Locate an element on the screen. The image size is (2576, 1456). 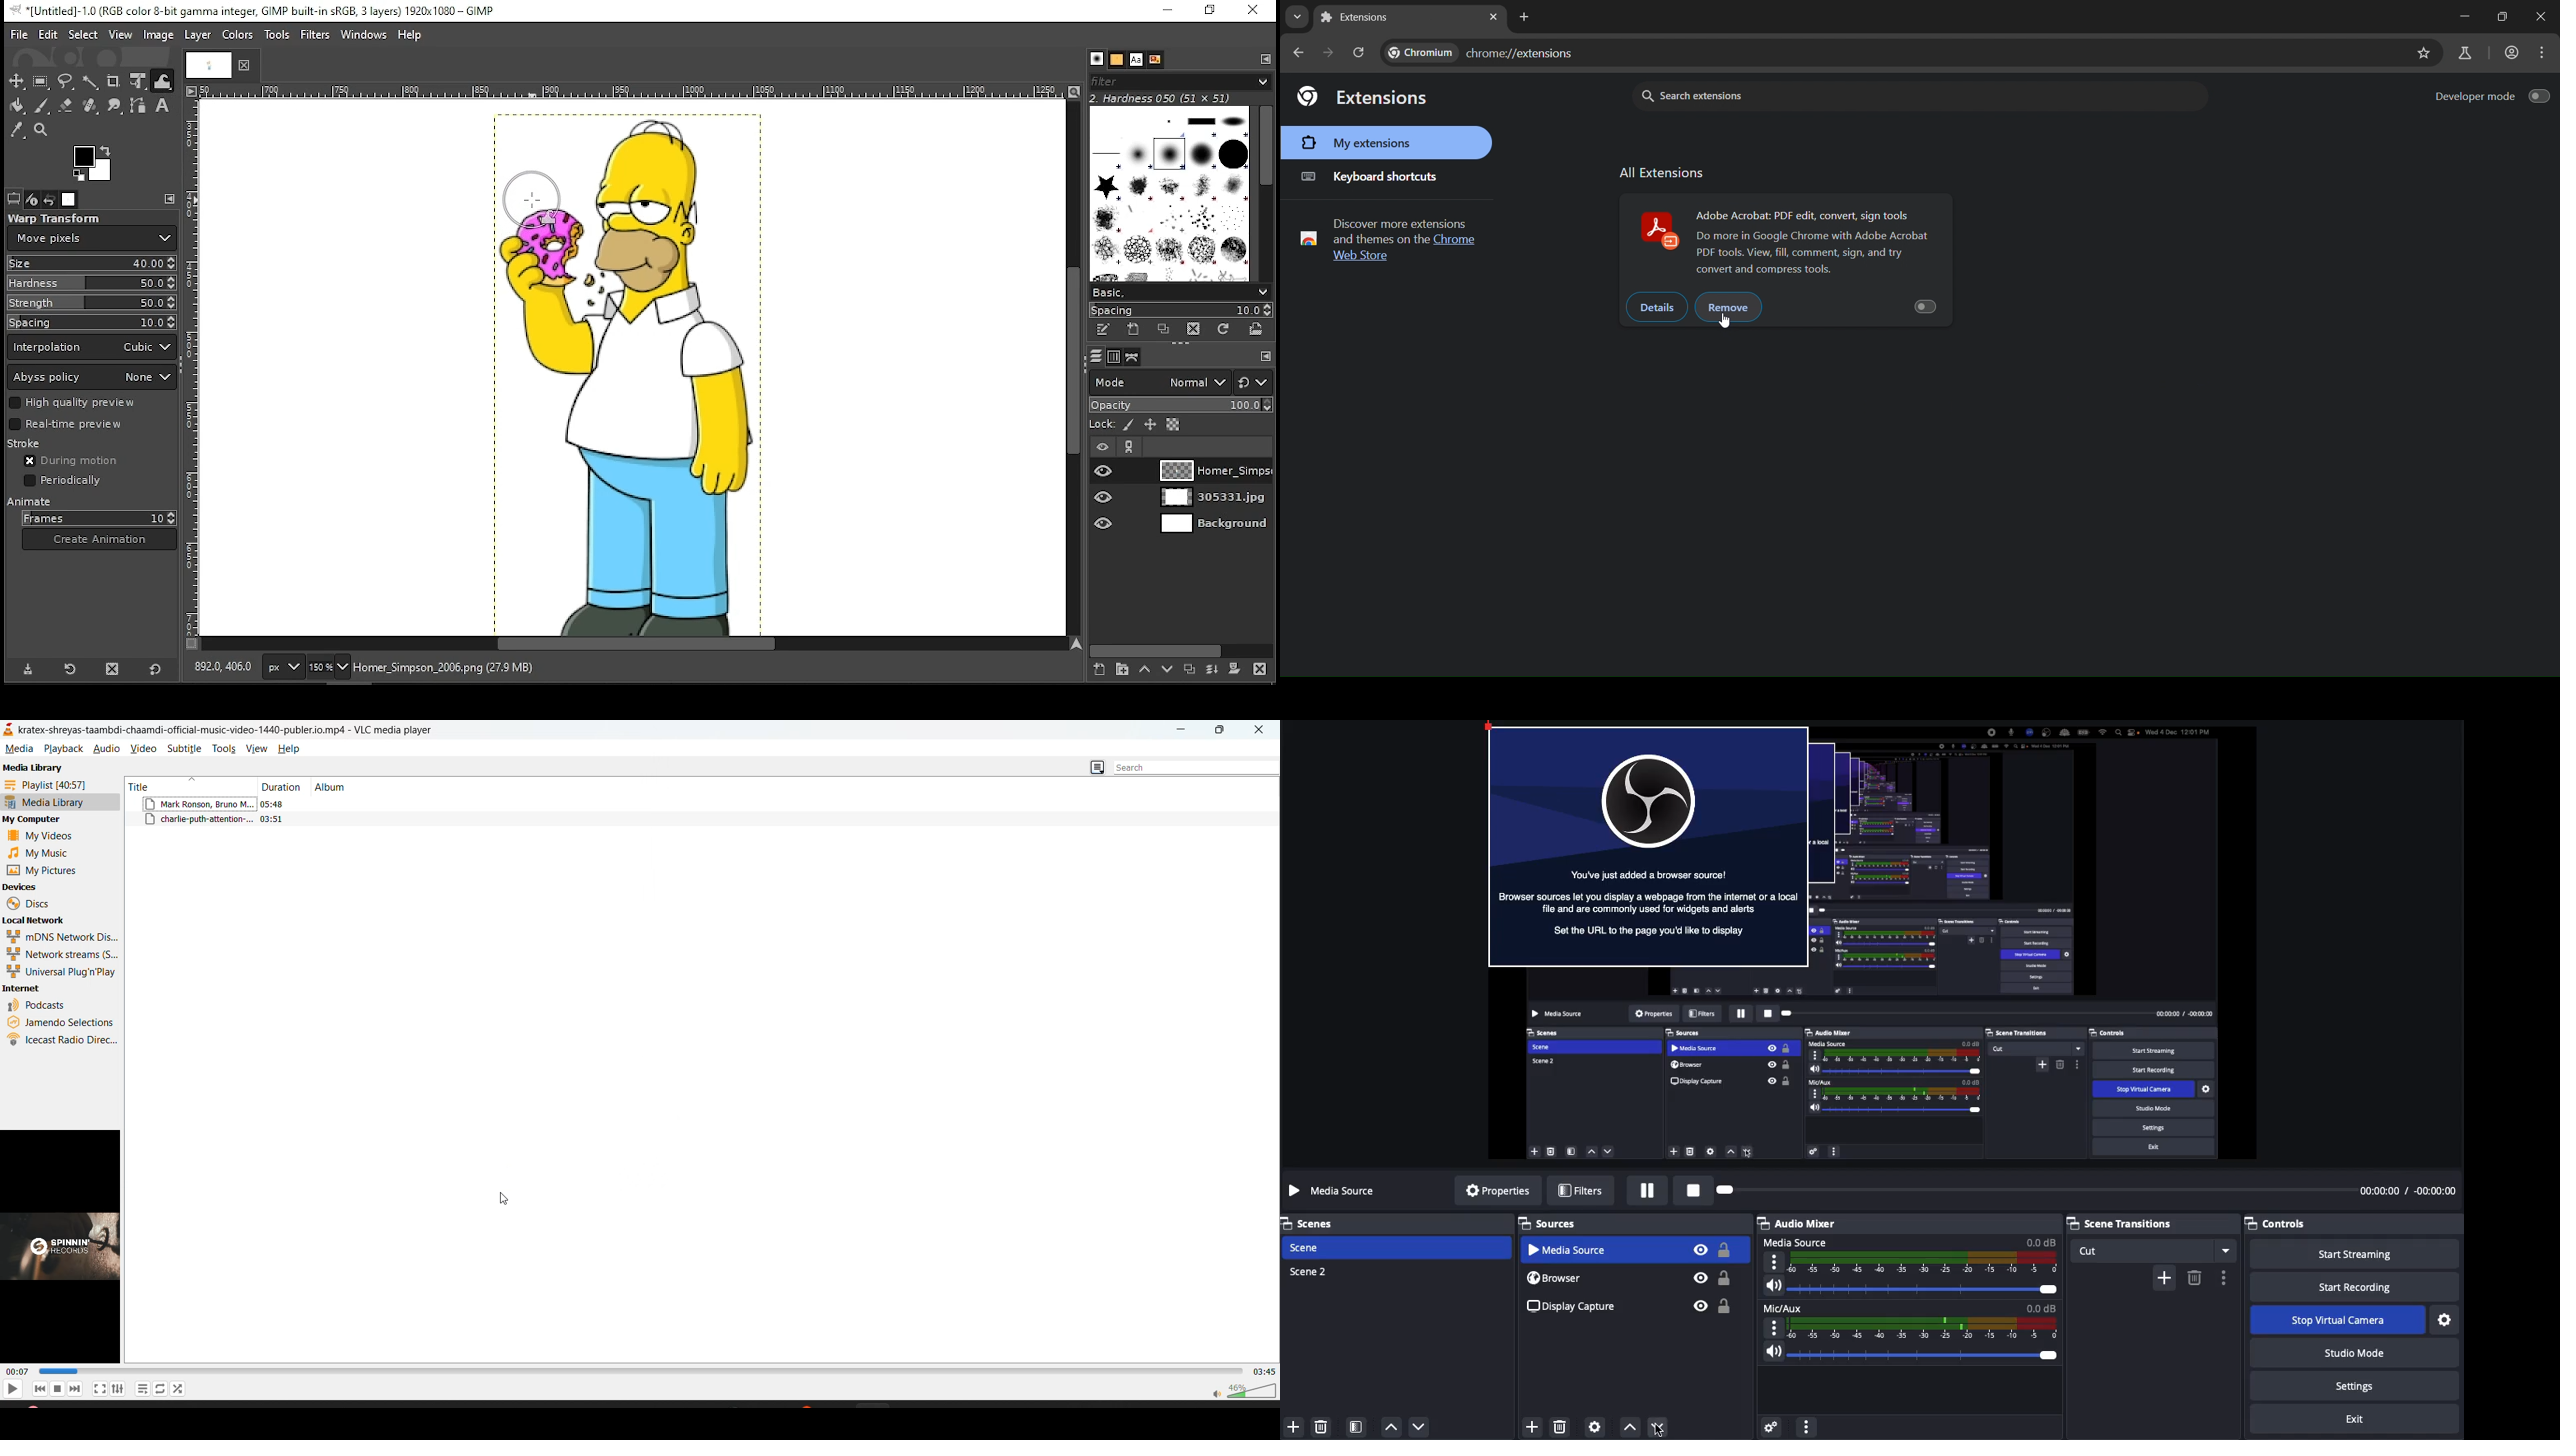
Play is located at coordinates (2029, 1190).